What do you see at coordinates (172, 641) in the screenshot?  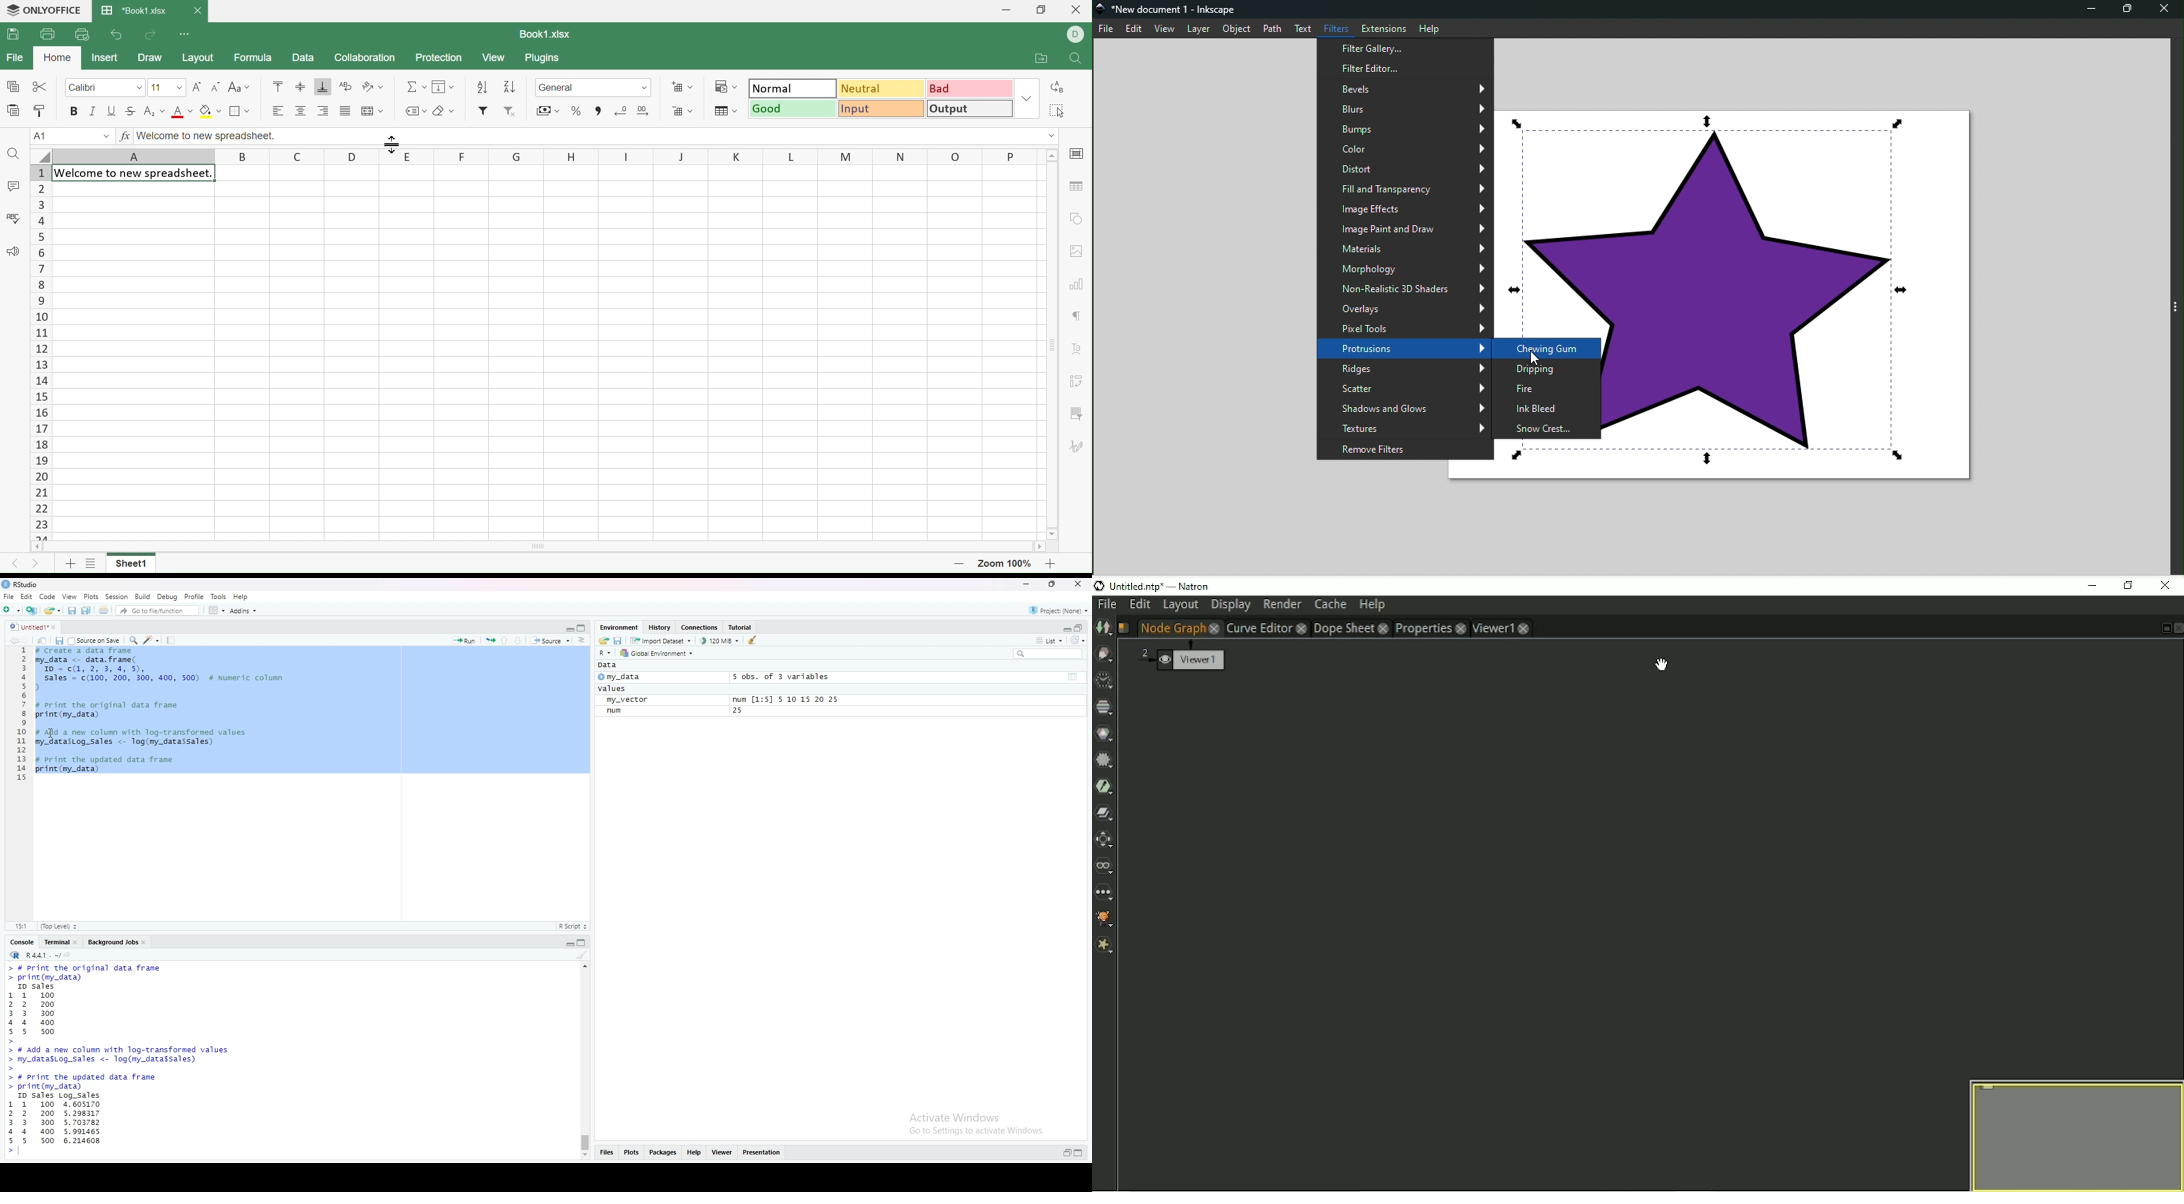 I see `compile report` at bounding box center [172, 641].